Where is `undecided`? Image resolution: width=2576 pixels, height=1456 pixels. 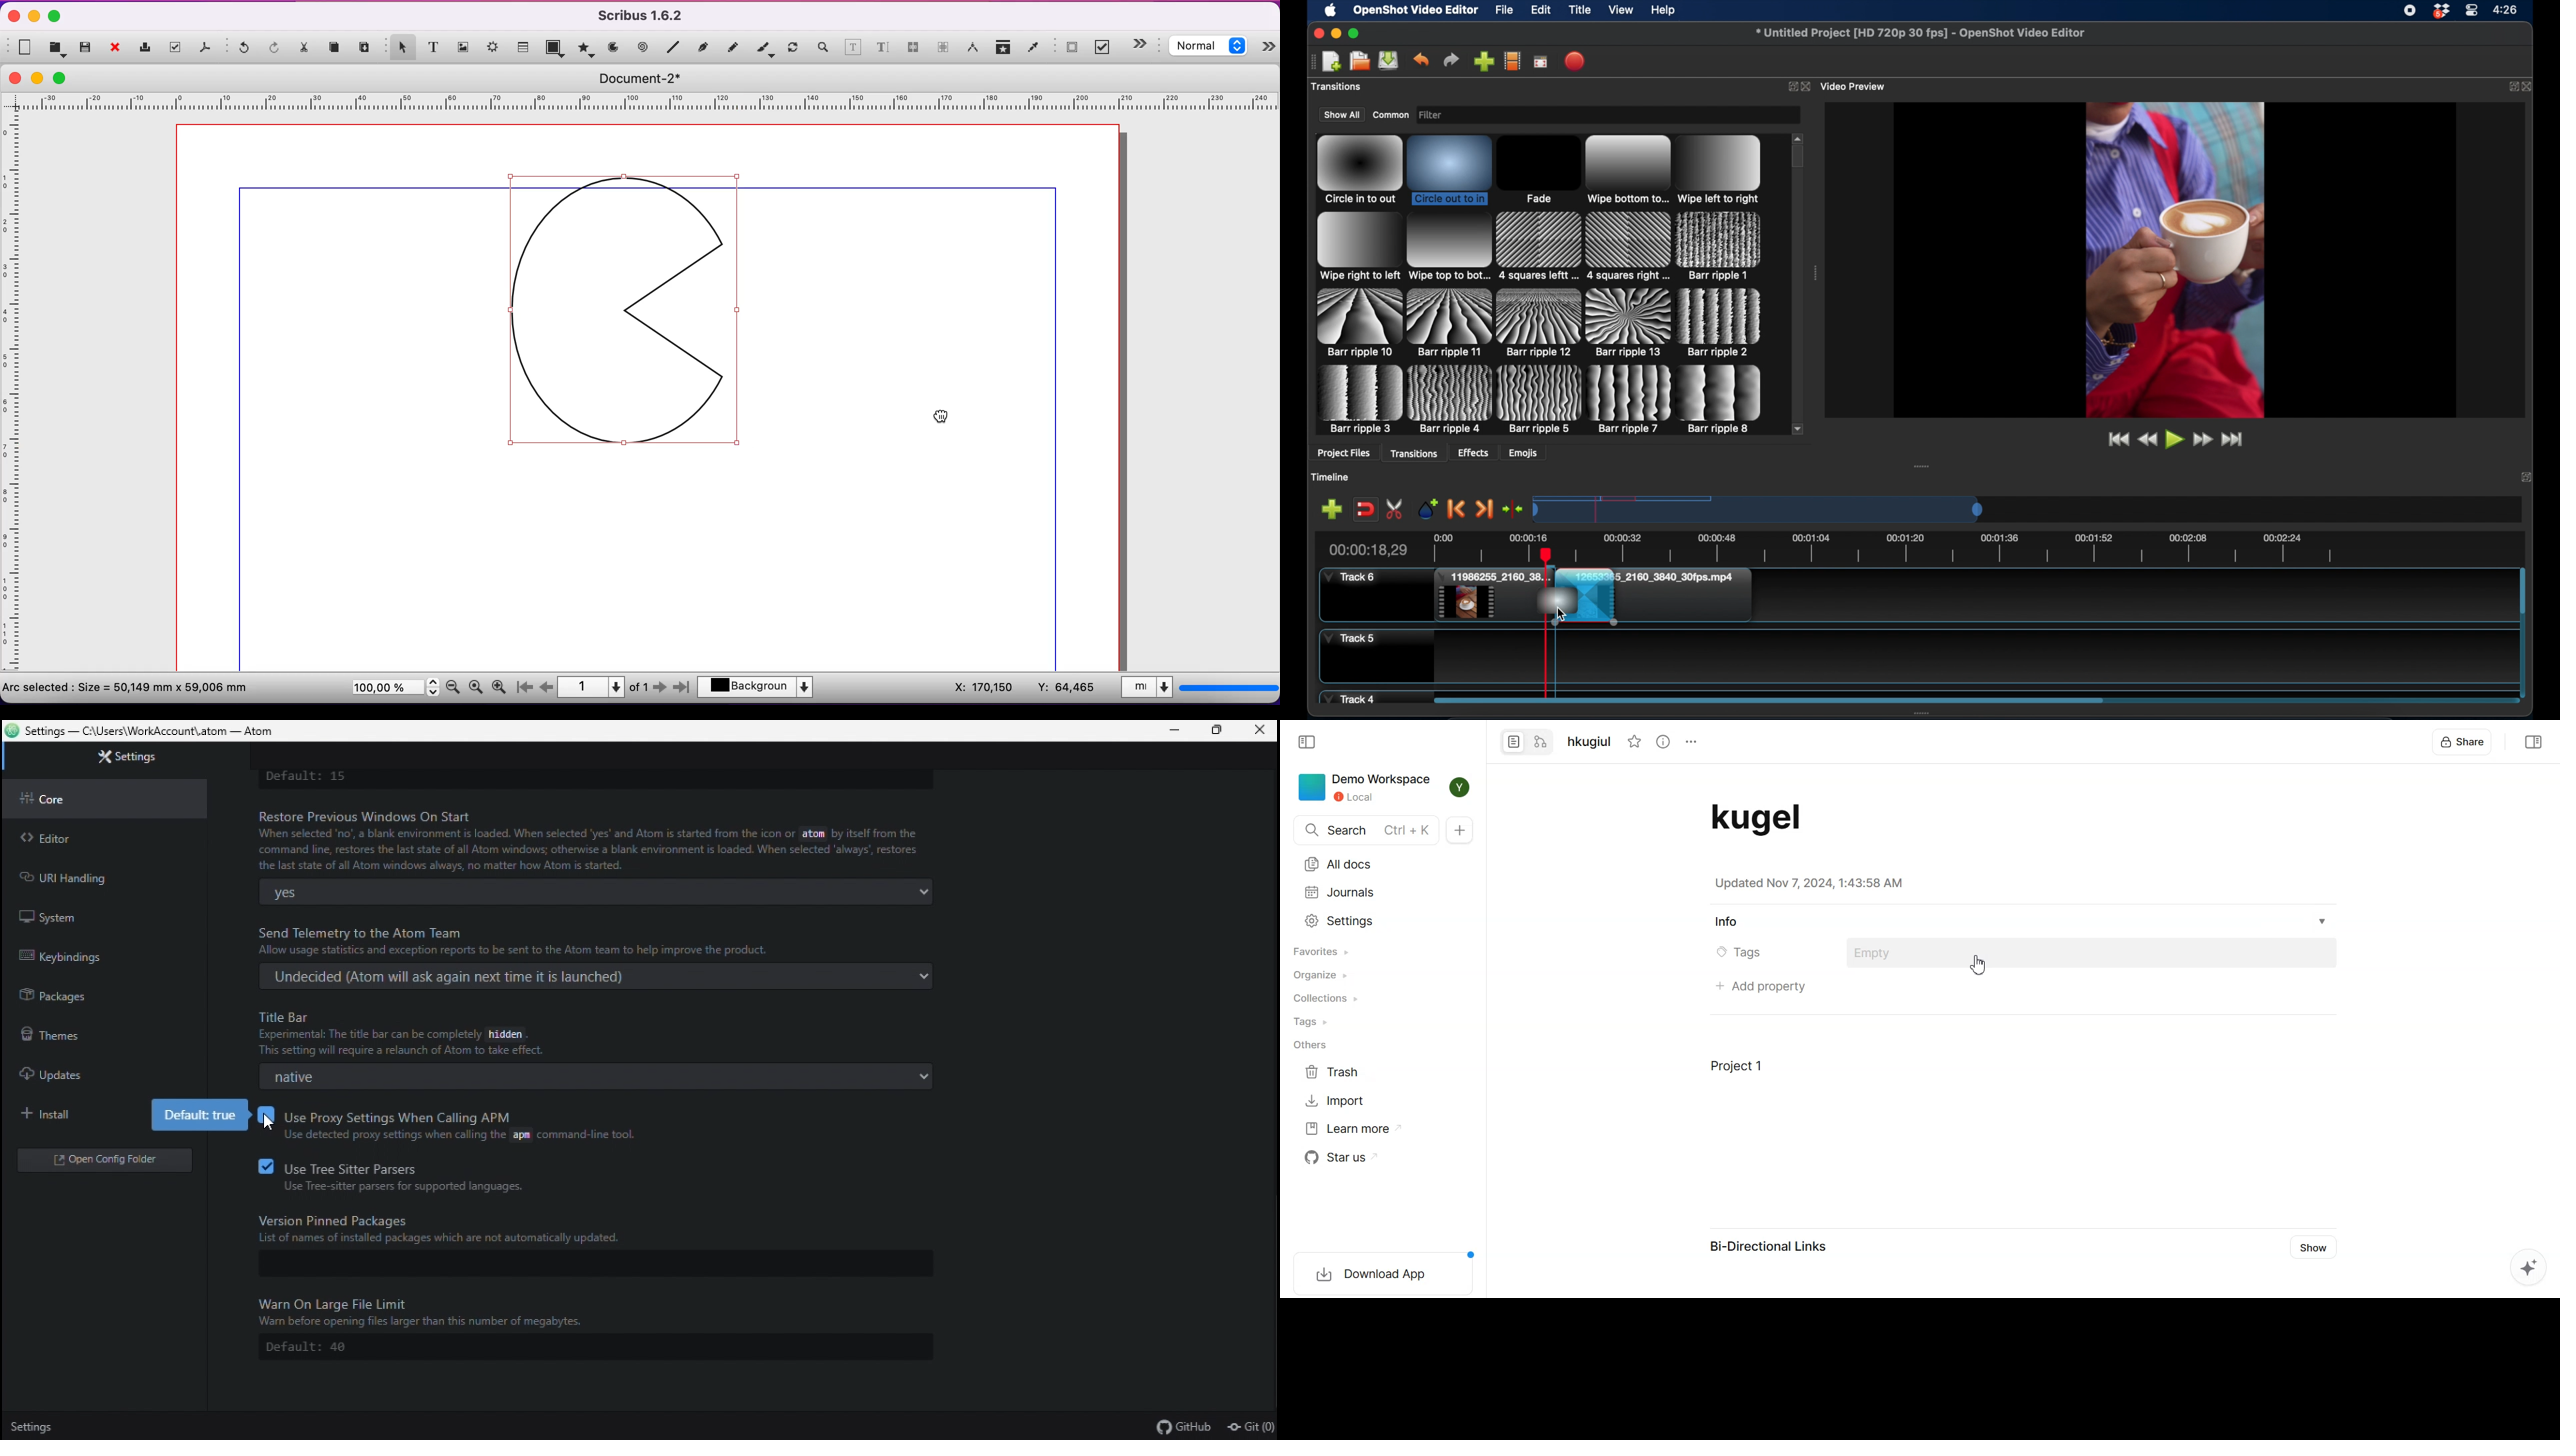
undecided is located at coordinates (591, 975).